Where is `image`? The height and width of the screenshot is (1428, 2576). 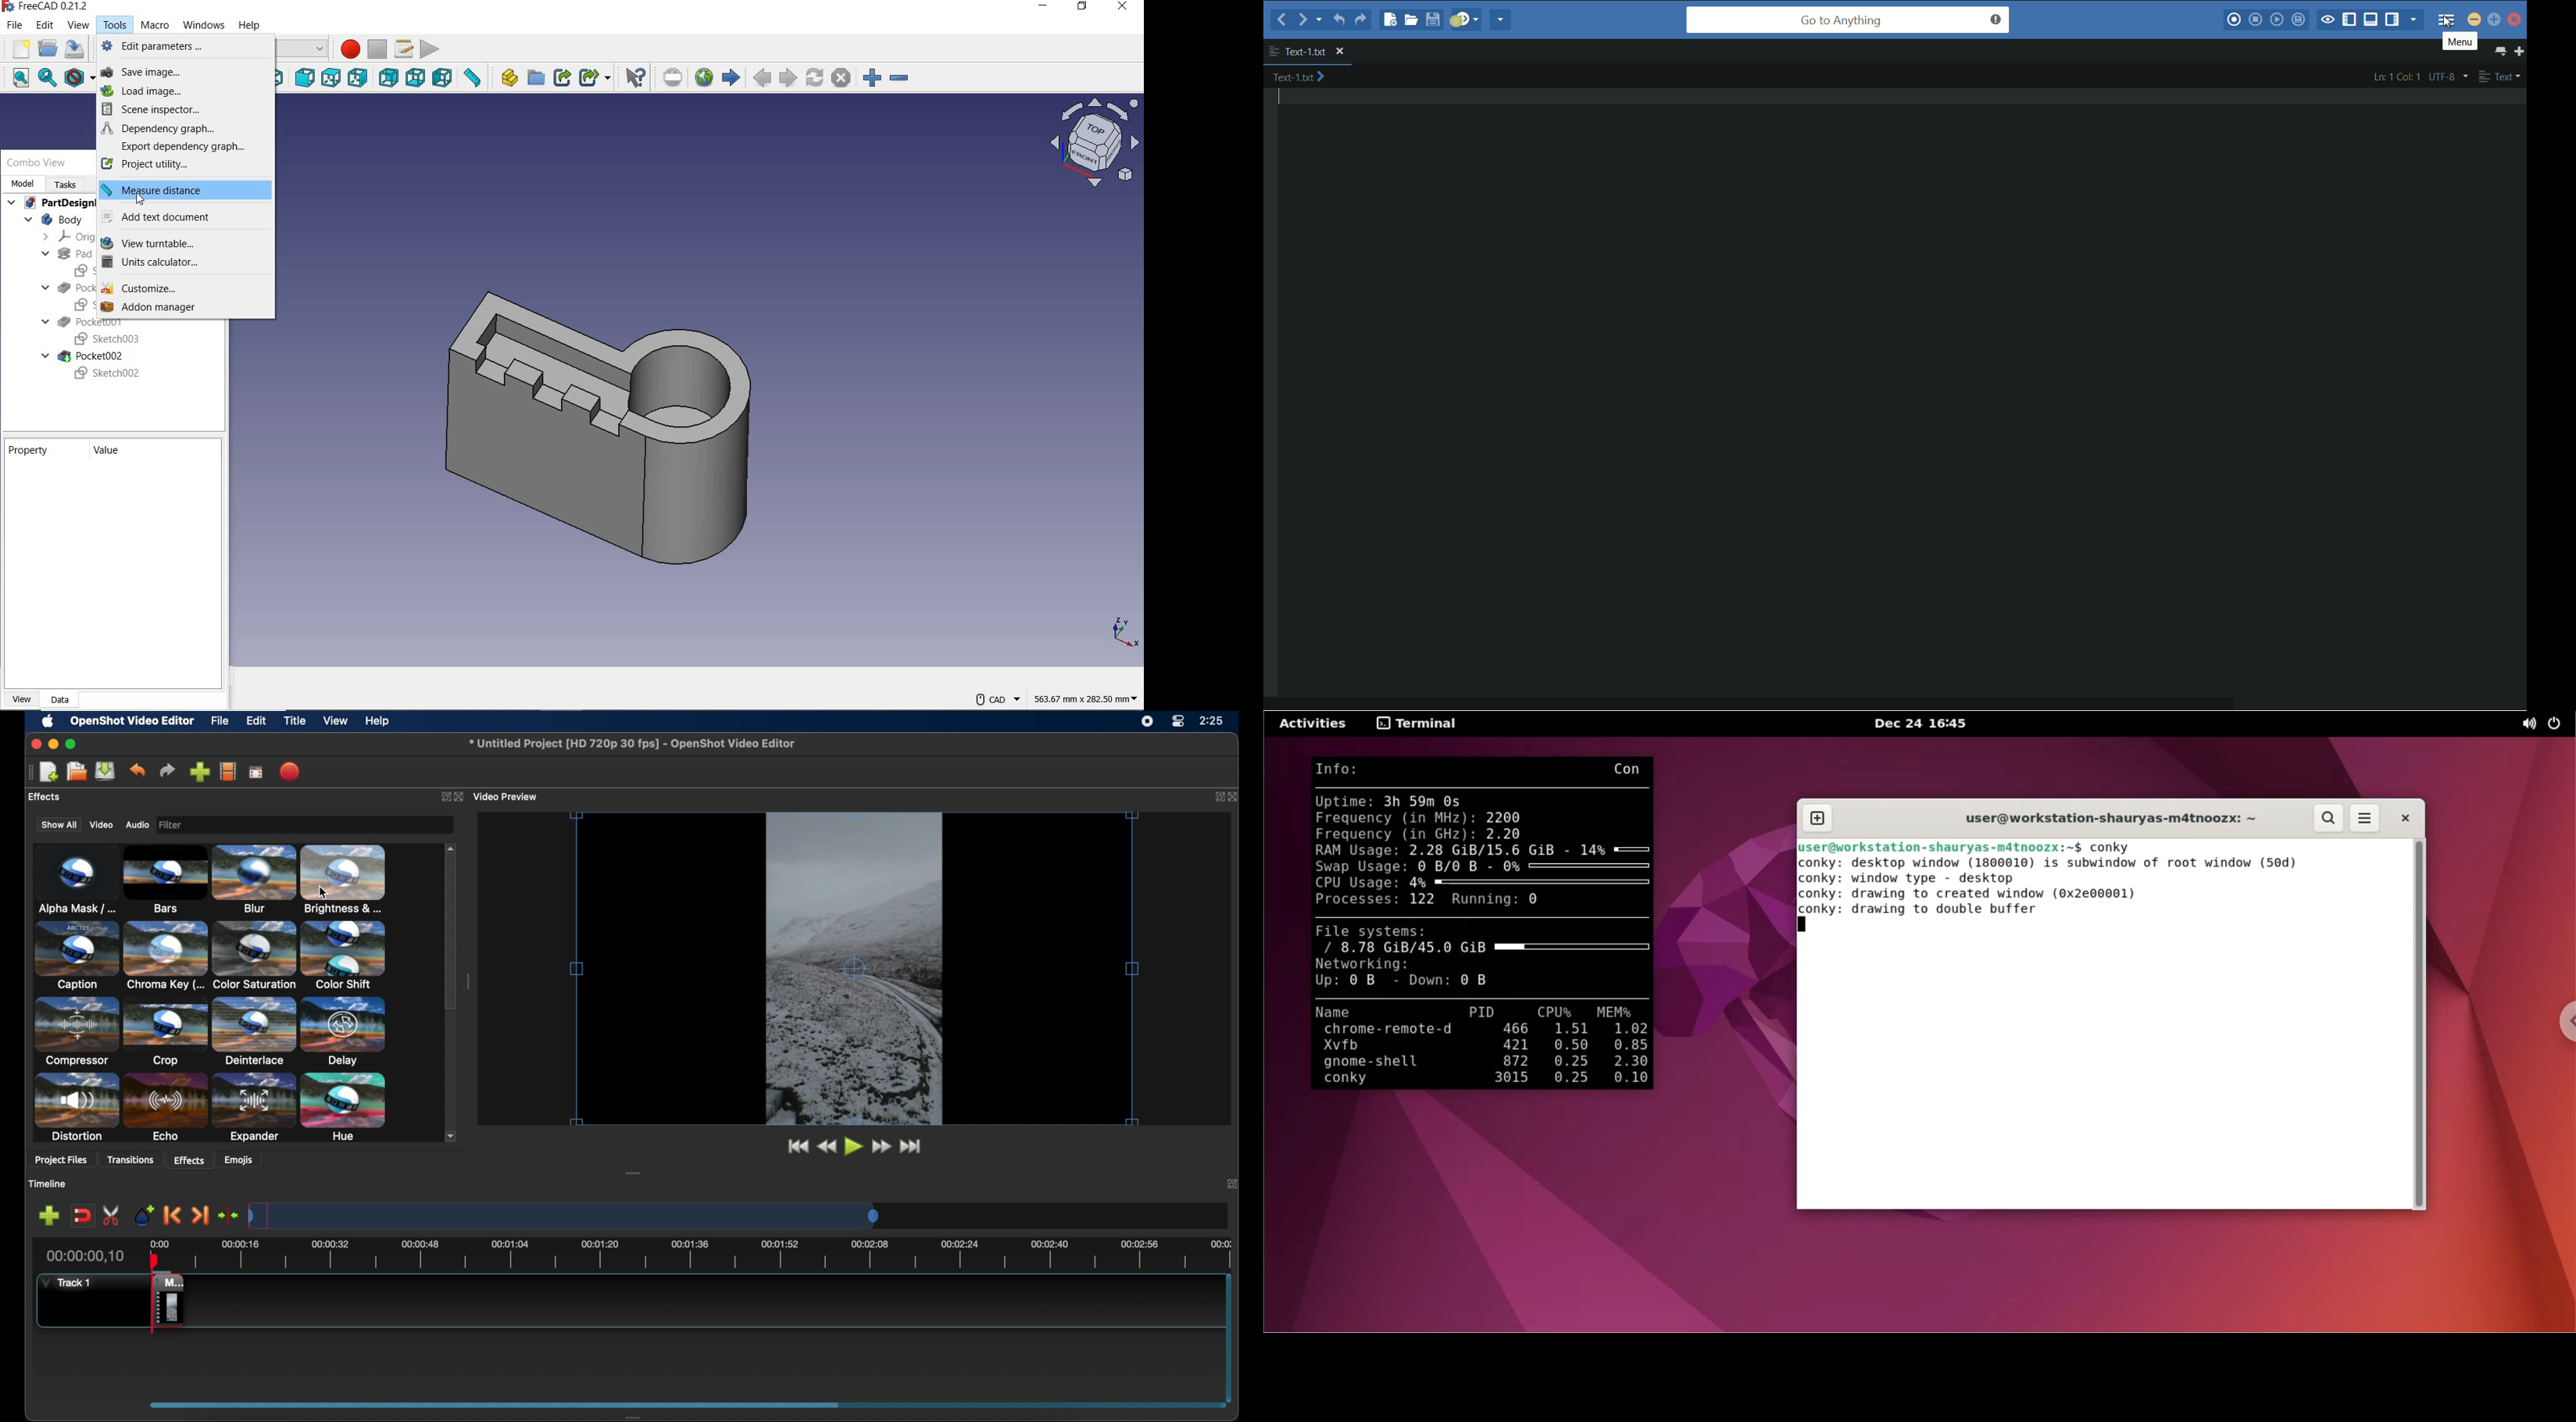
image is located at coordinates (174, 825).